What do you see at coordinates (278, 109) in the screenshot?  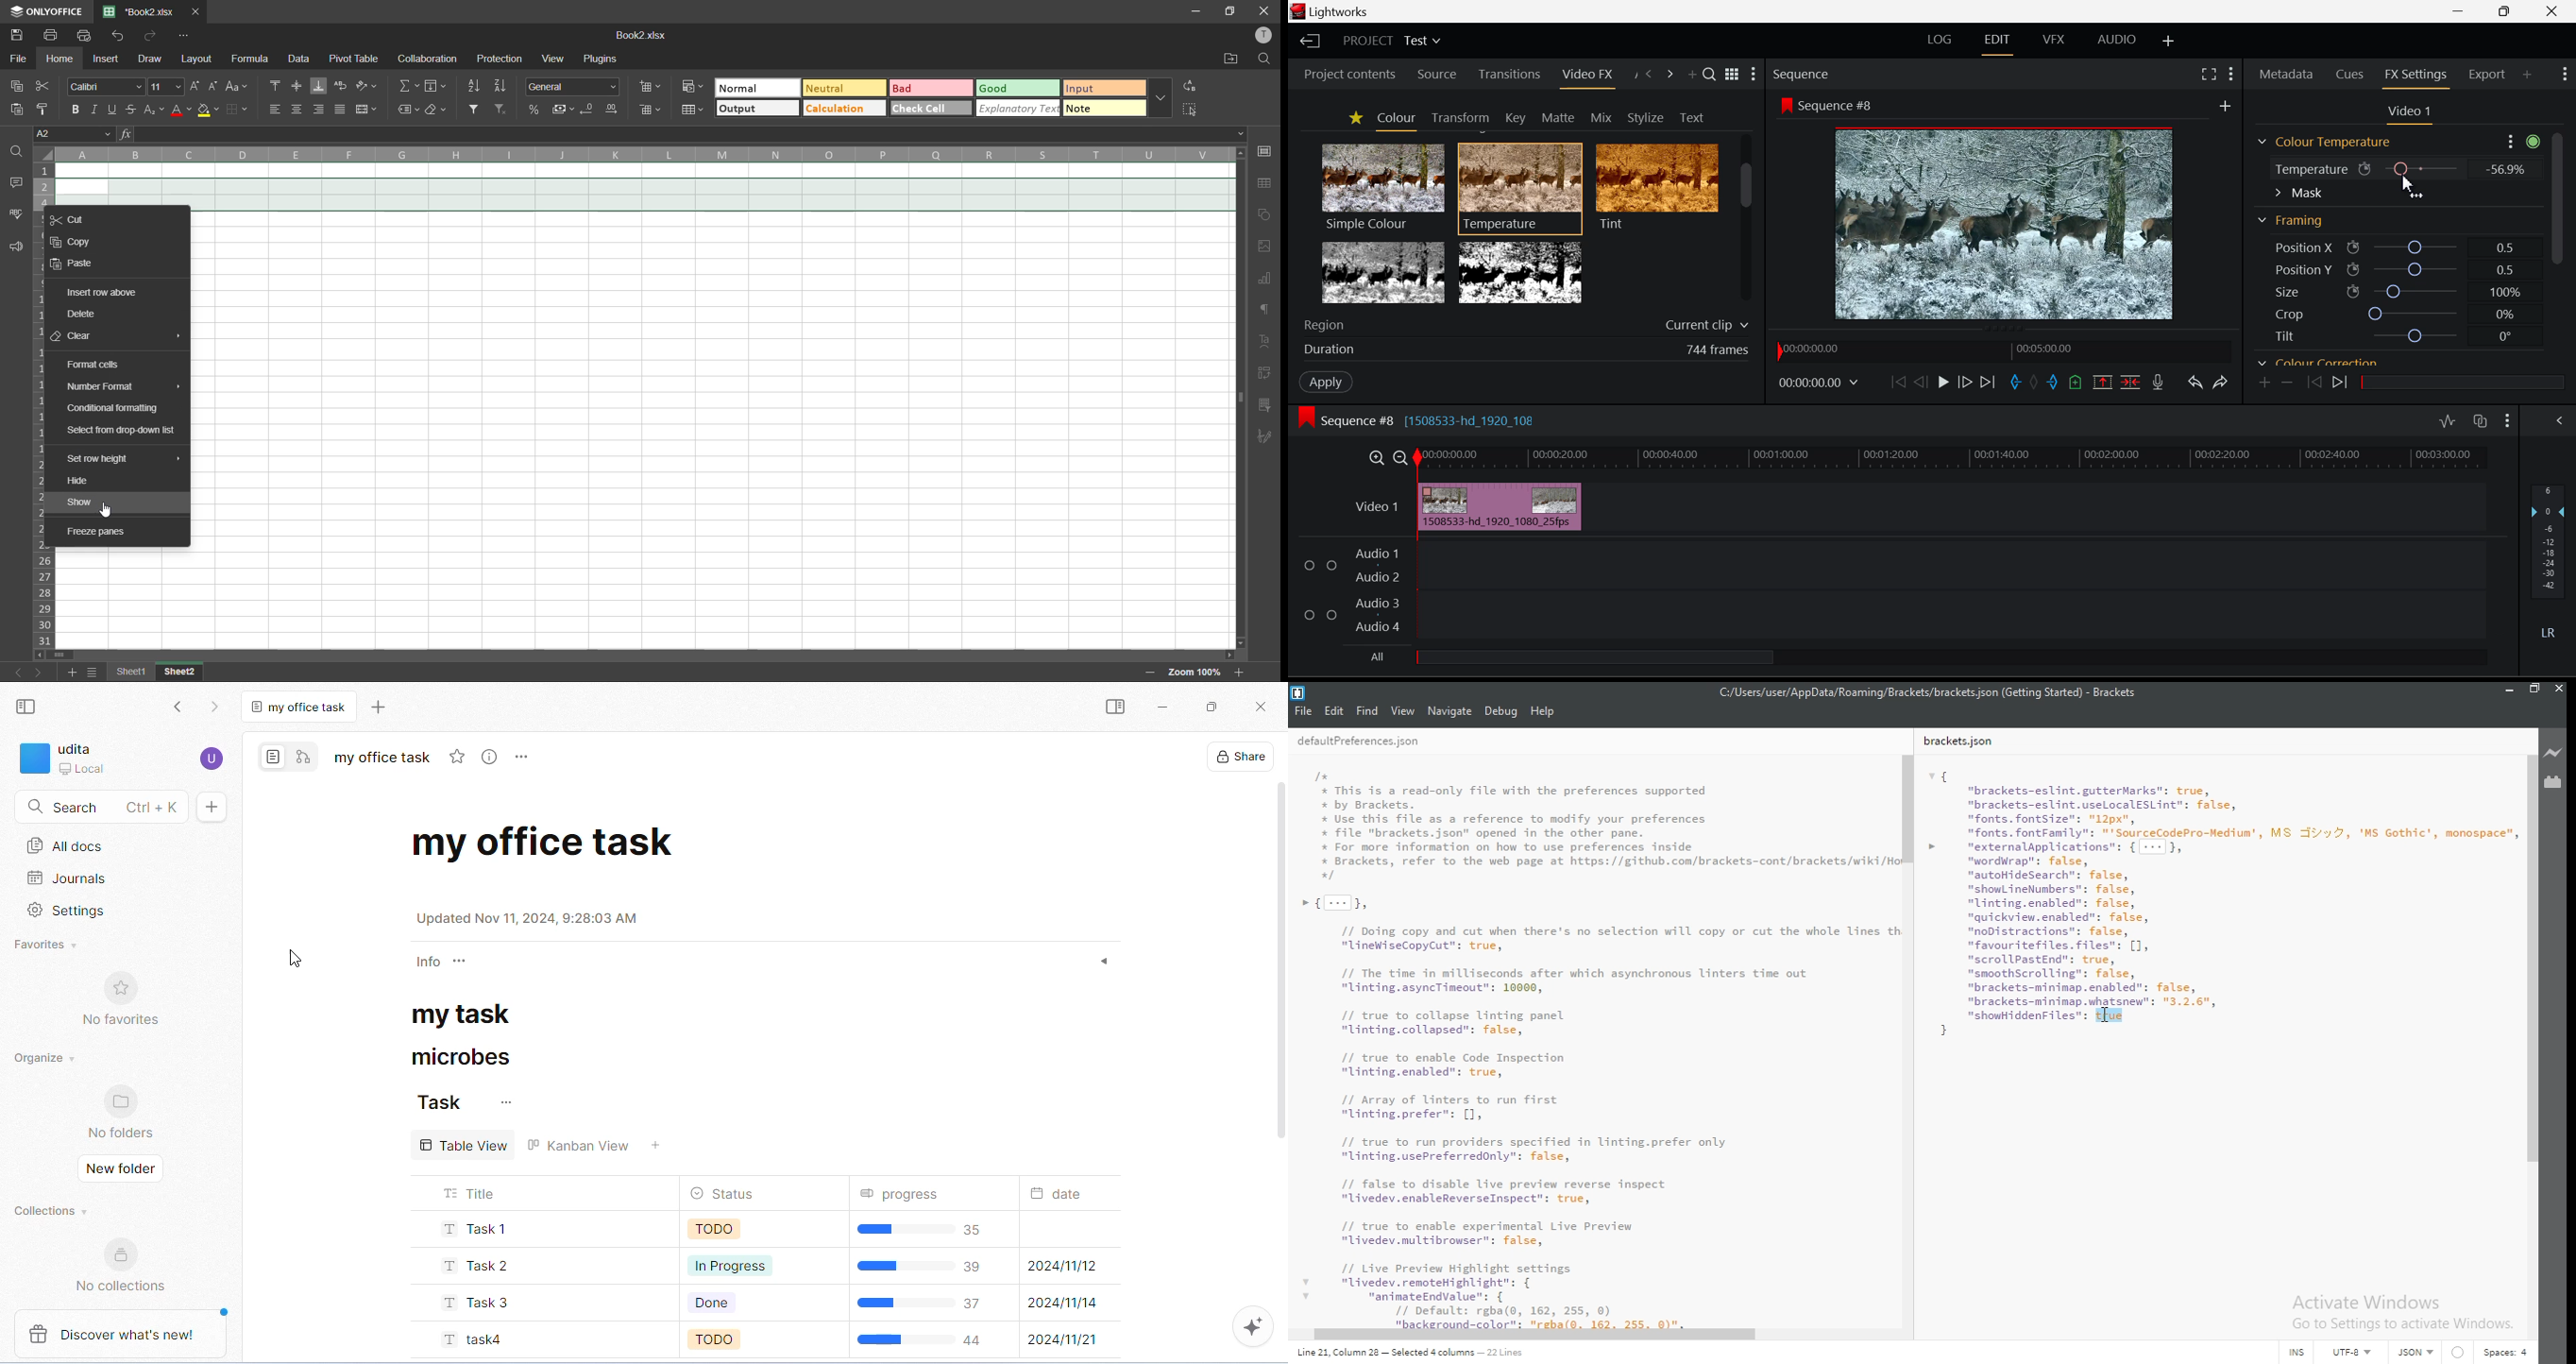 I see `align left` at bounding box center [278, 109].